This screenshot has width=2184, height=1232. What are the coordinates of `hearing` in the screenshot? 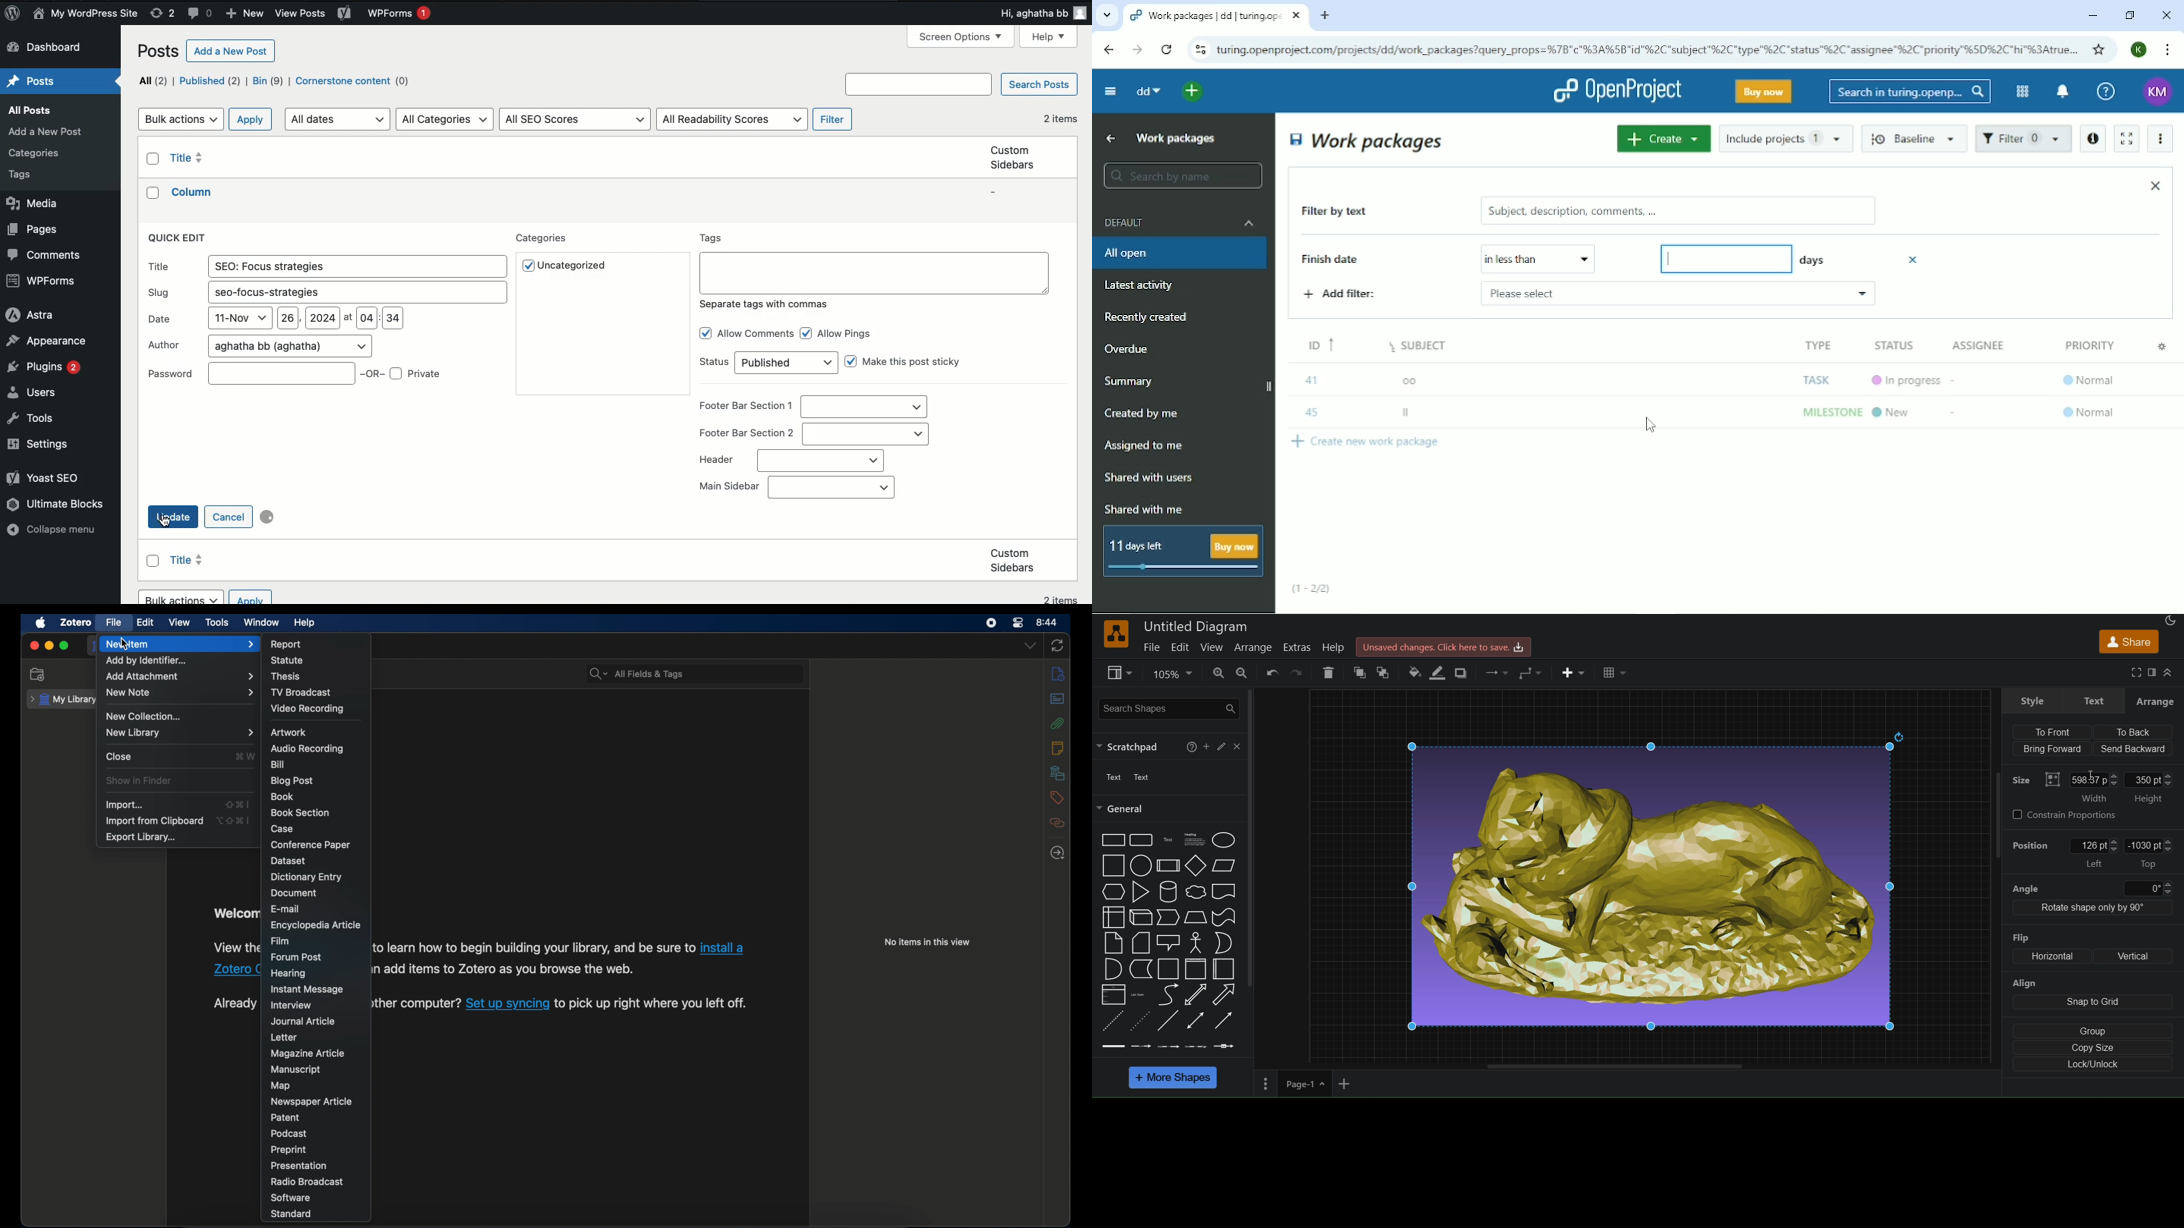 It's located at (289, 974).